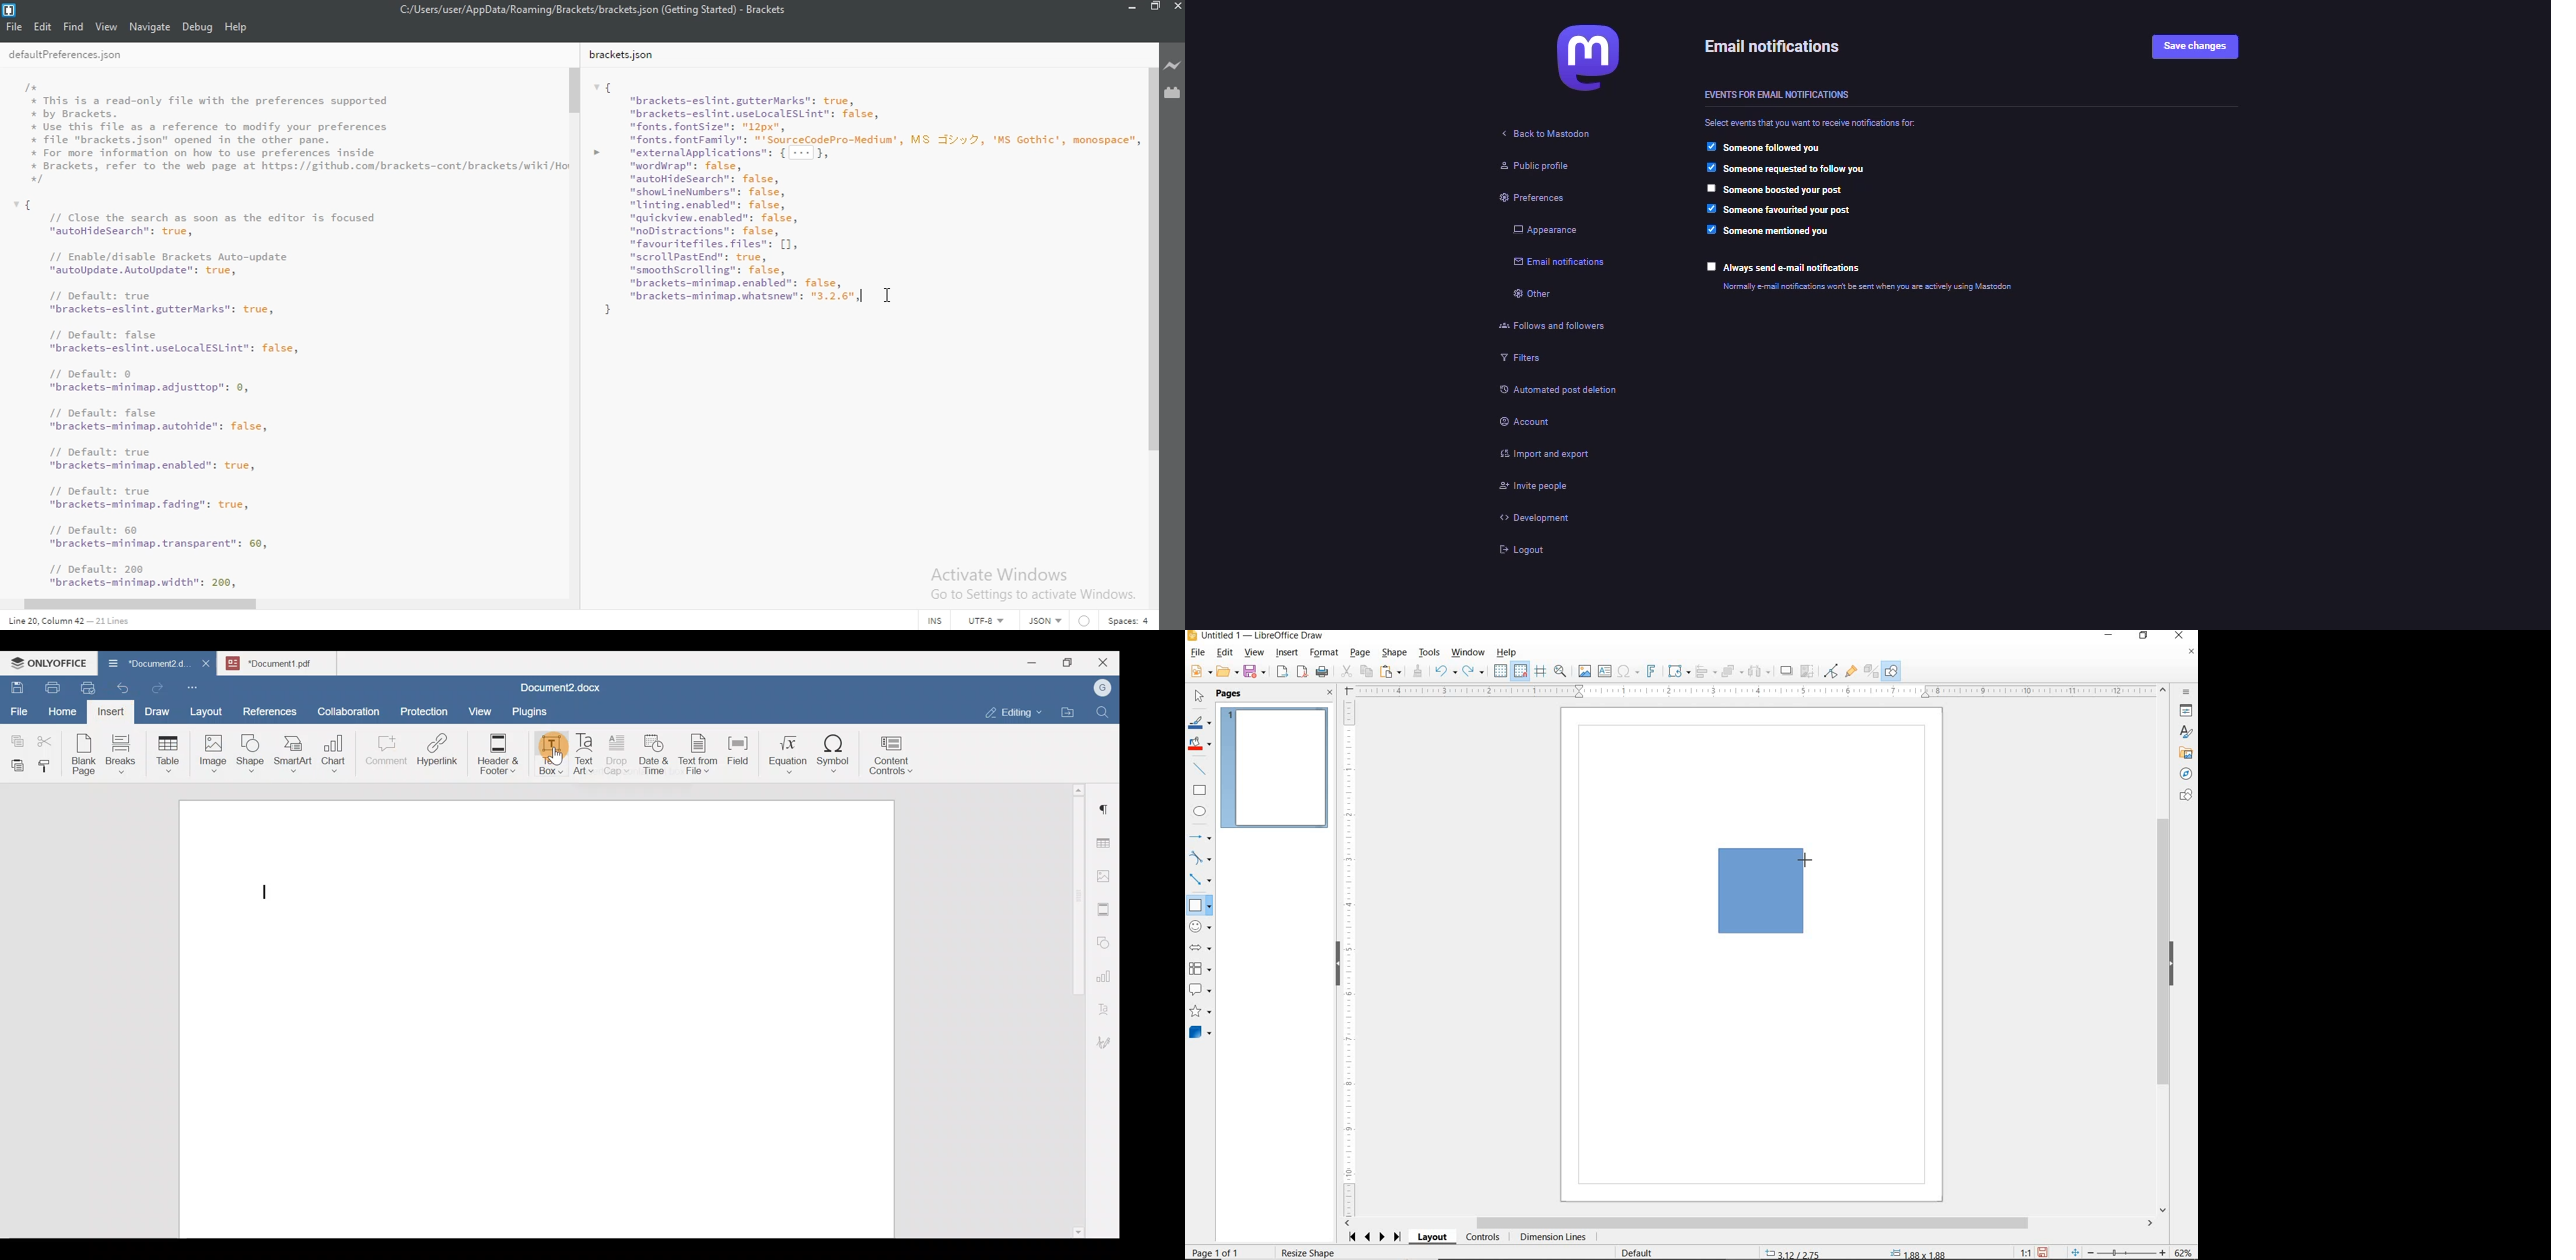 This screenshot has height=1260, width=2576. Describe the element at coordinates (1510, 652) in the screenshot. I see `HELP` at that location.